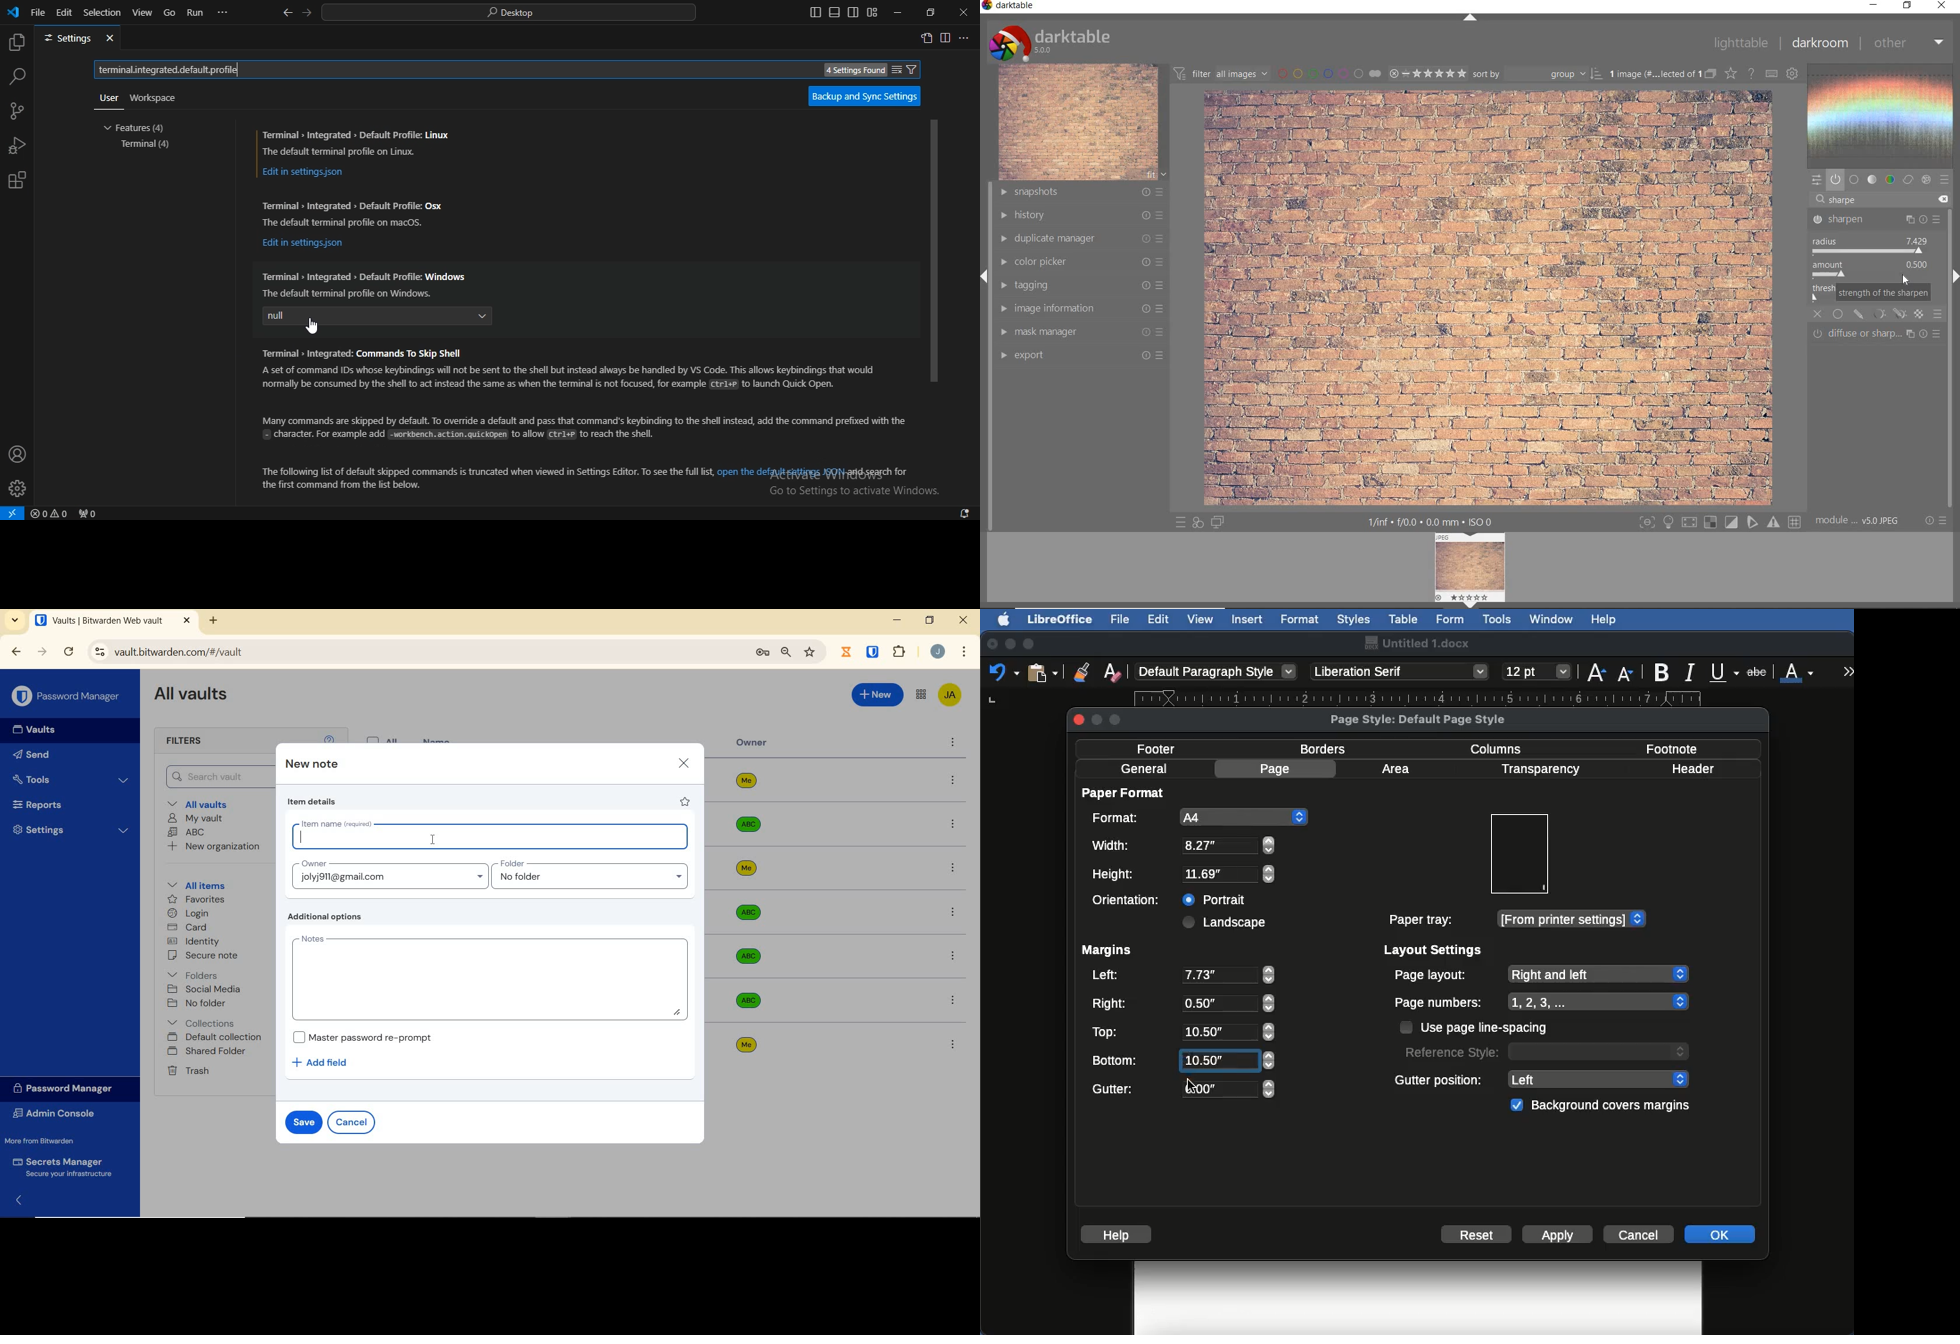 Image resolution: width=1960 pixels, height=1344 pixels. I want to click on Default collection, so click(218, 1038).